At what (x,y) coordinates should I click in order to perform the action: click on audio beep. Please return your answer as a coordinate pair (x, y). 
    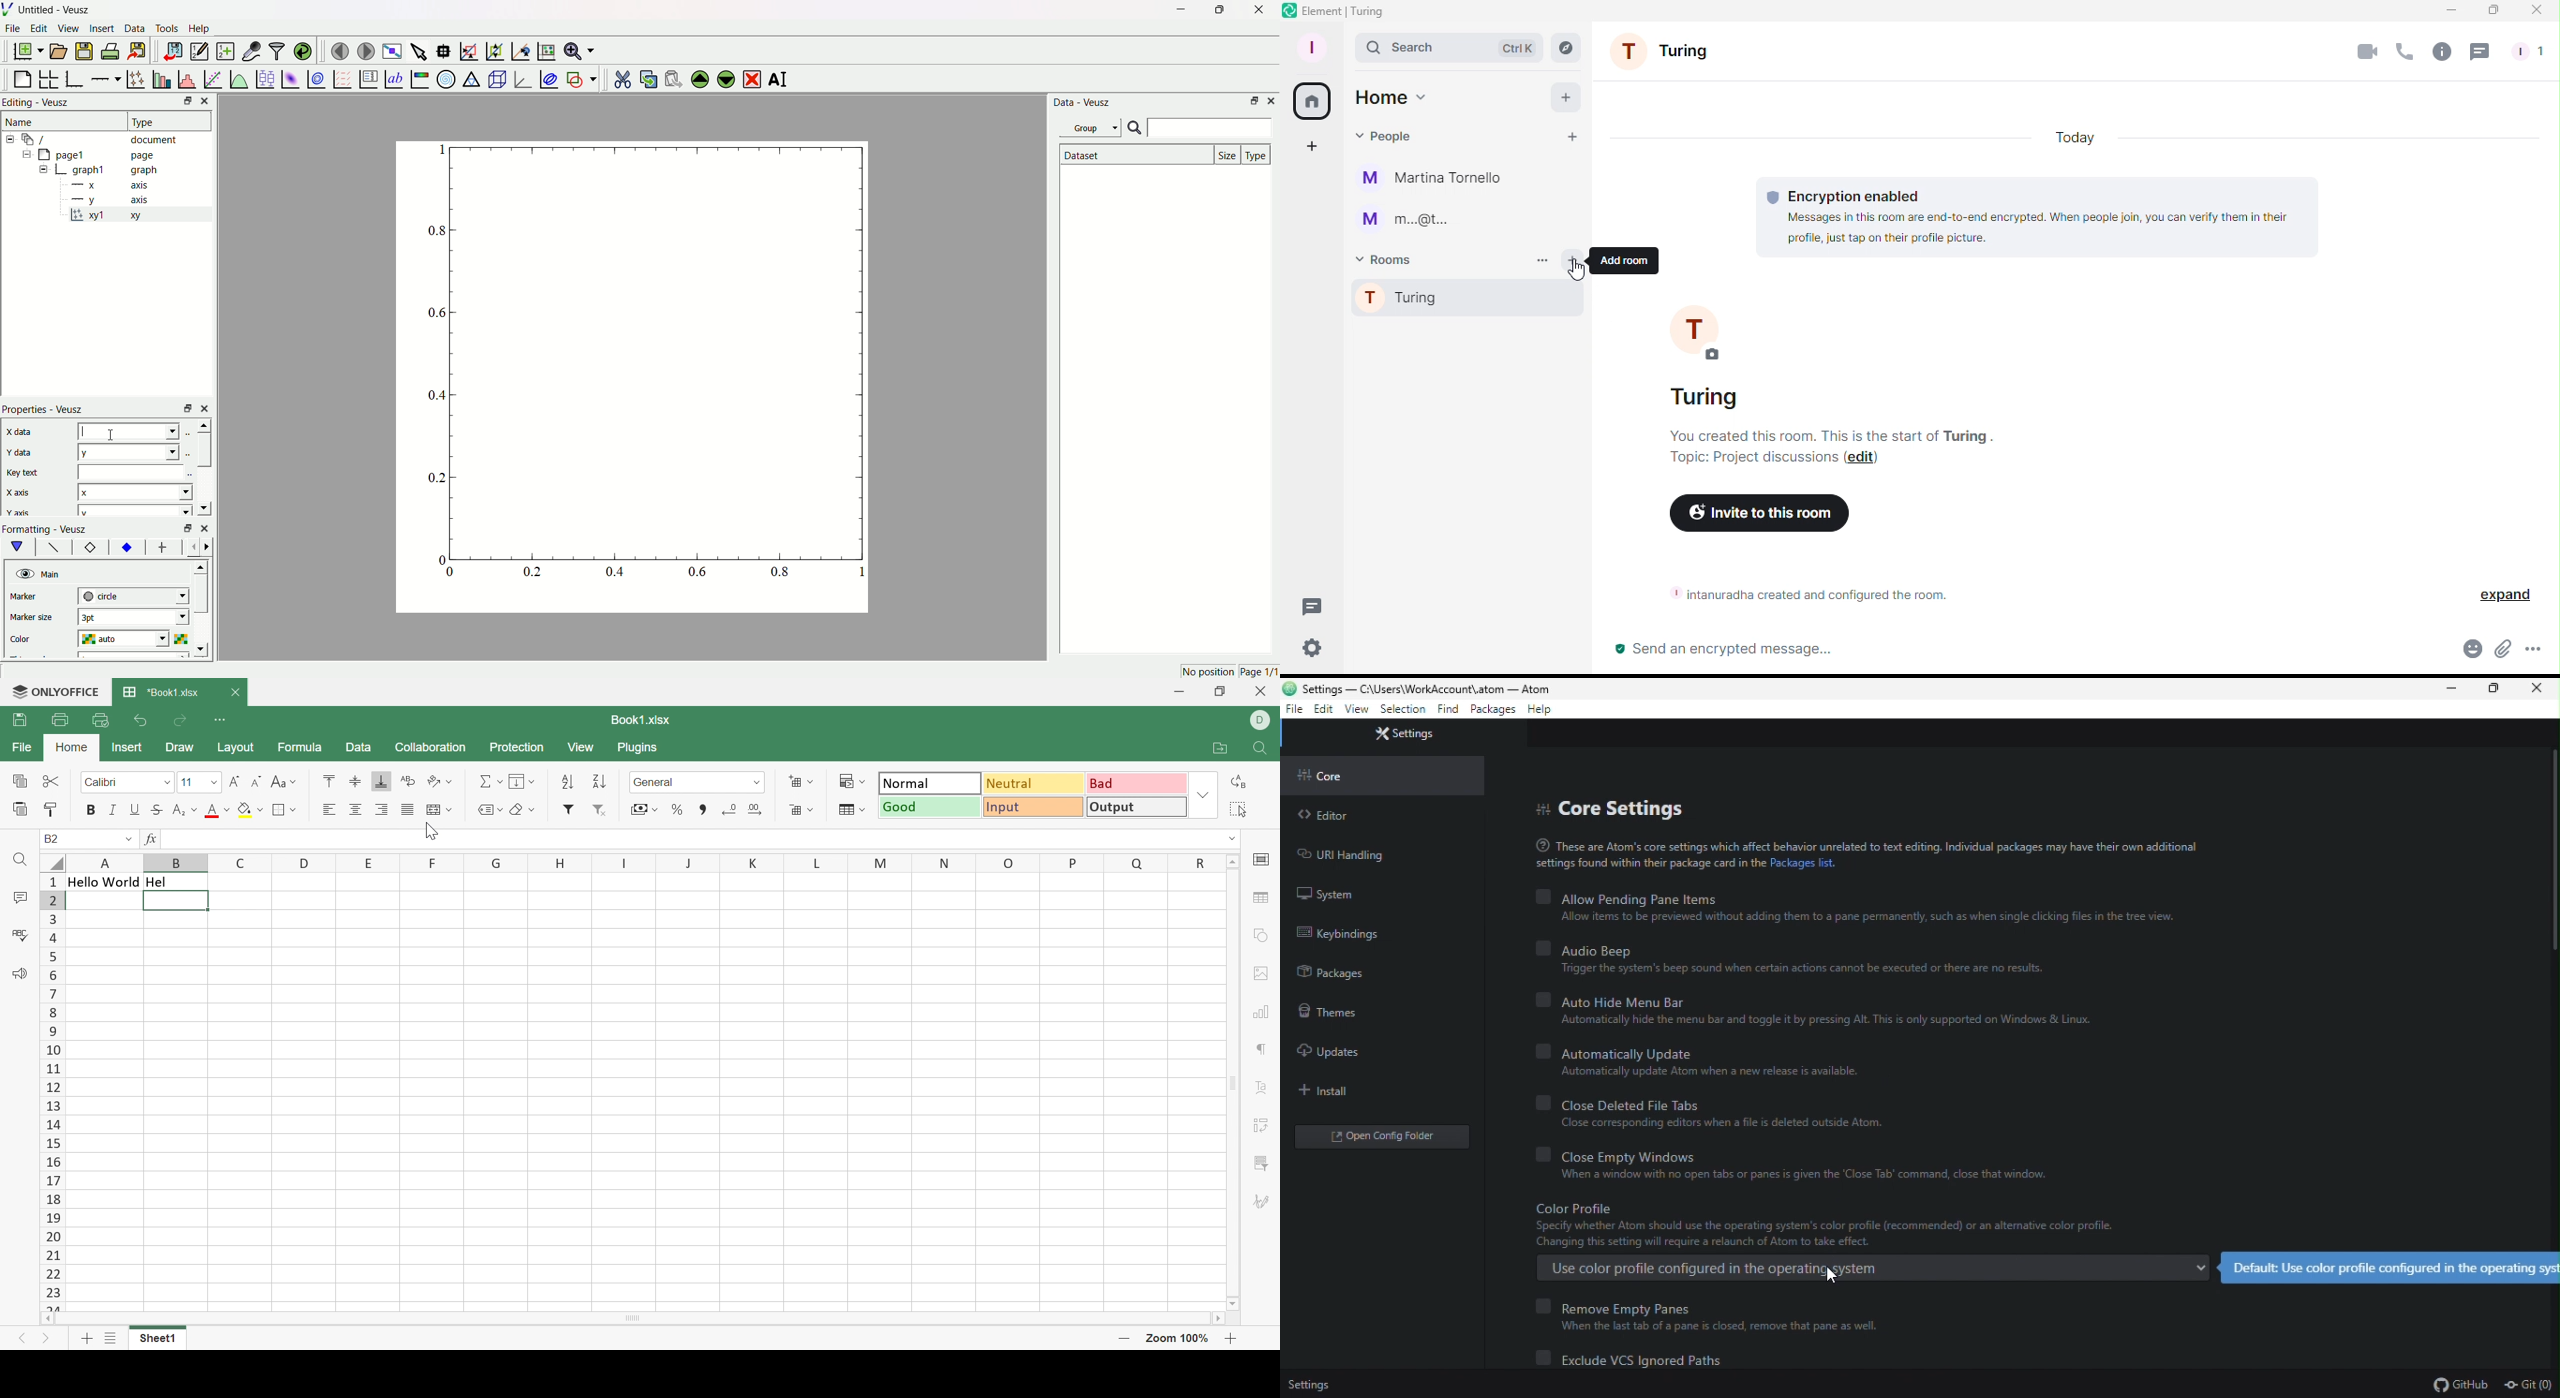
    Looking at the image, I should click on (1790, 958).